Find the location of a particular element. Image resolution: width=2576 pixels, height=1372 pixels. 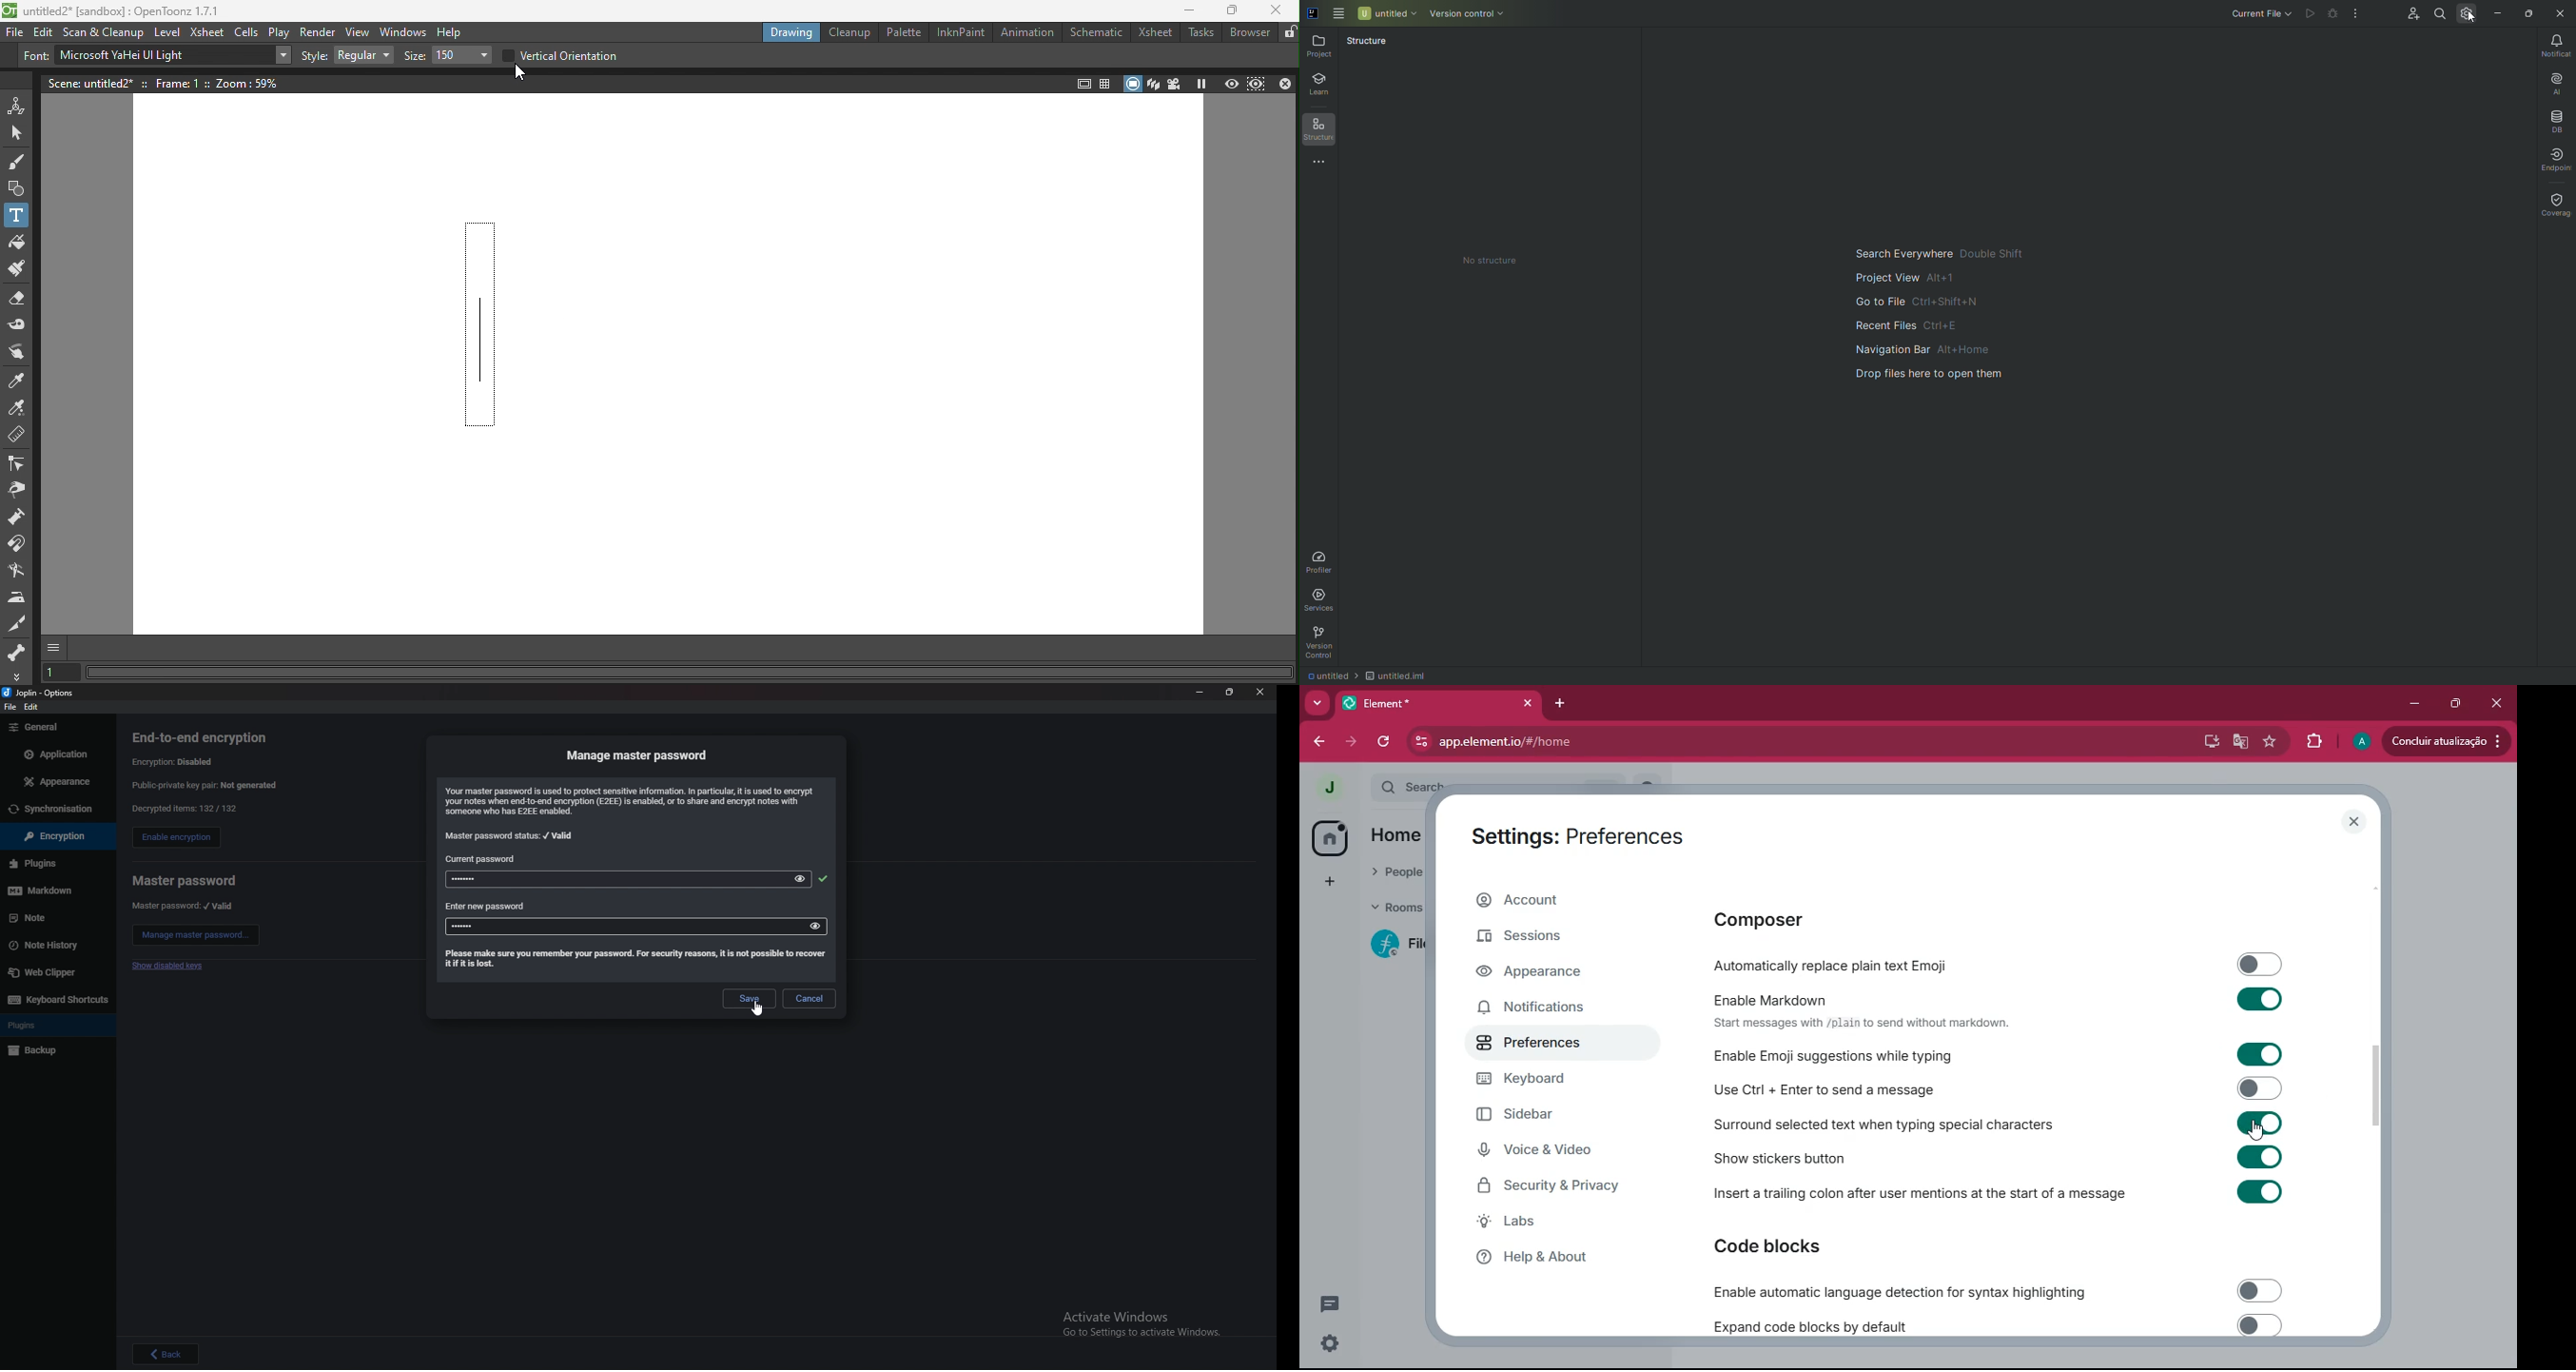

on is located at coordinates (2265, 1125).